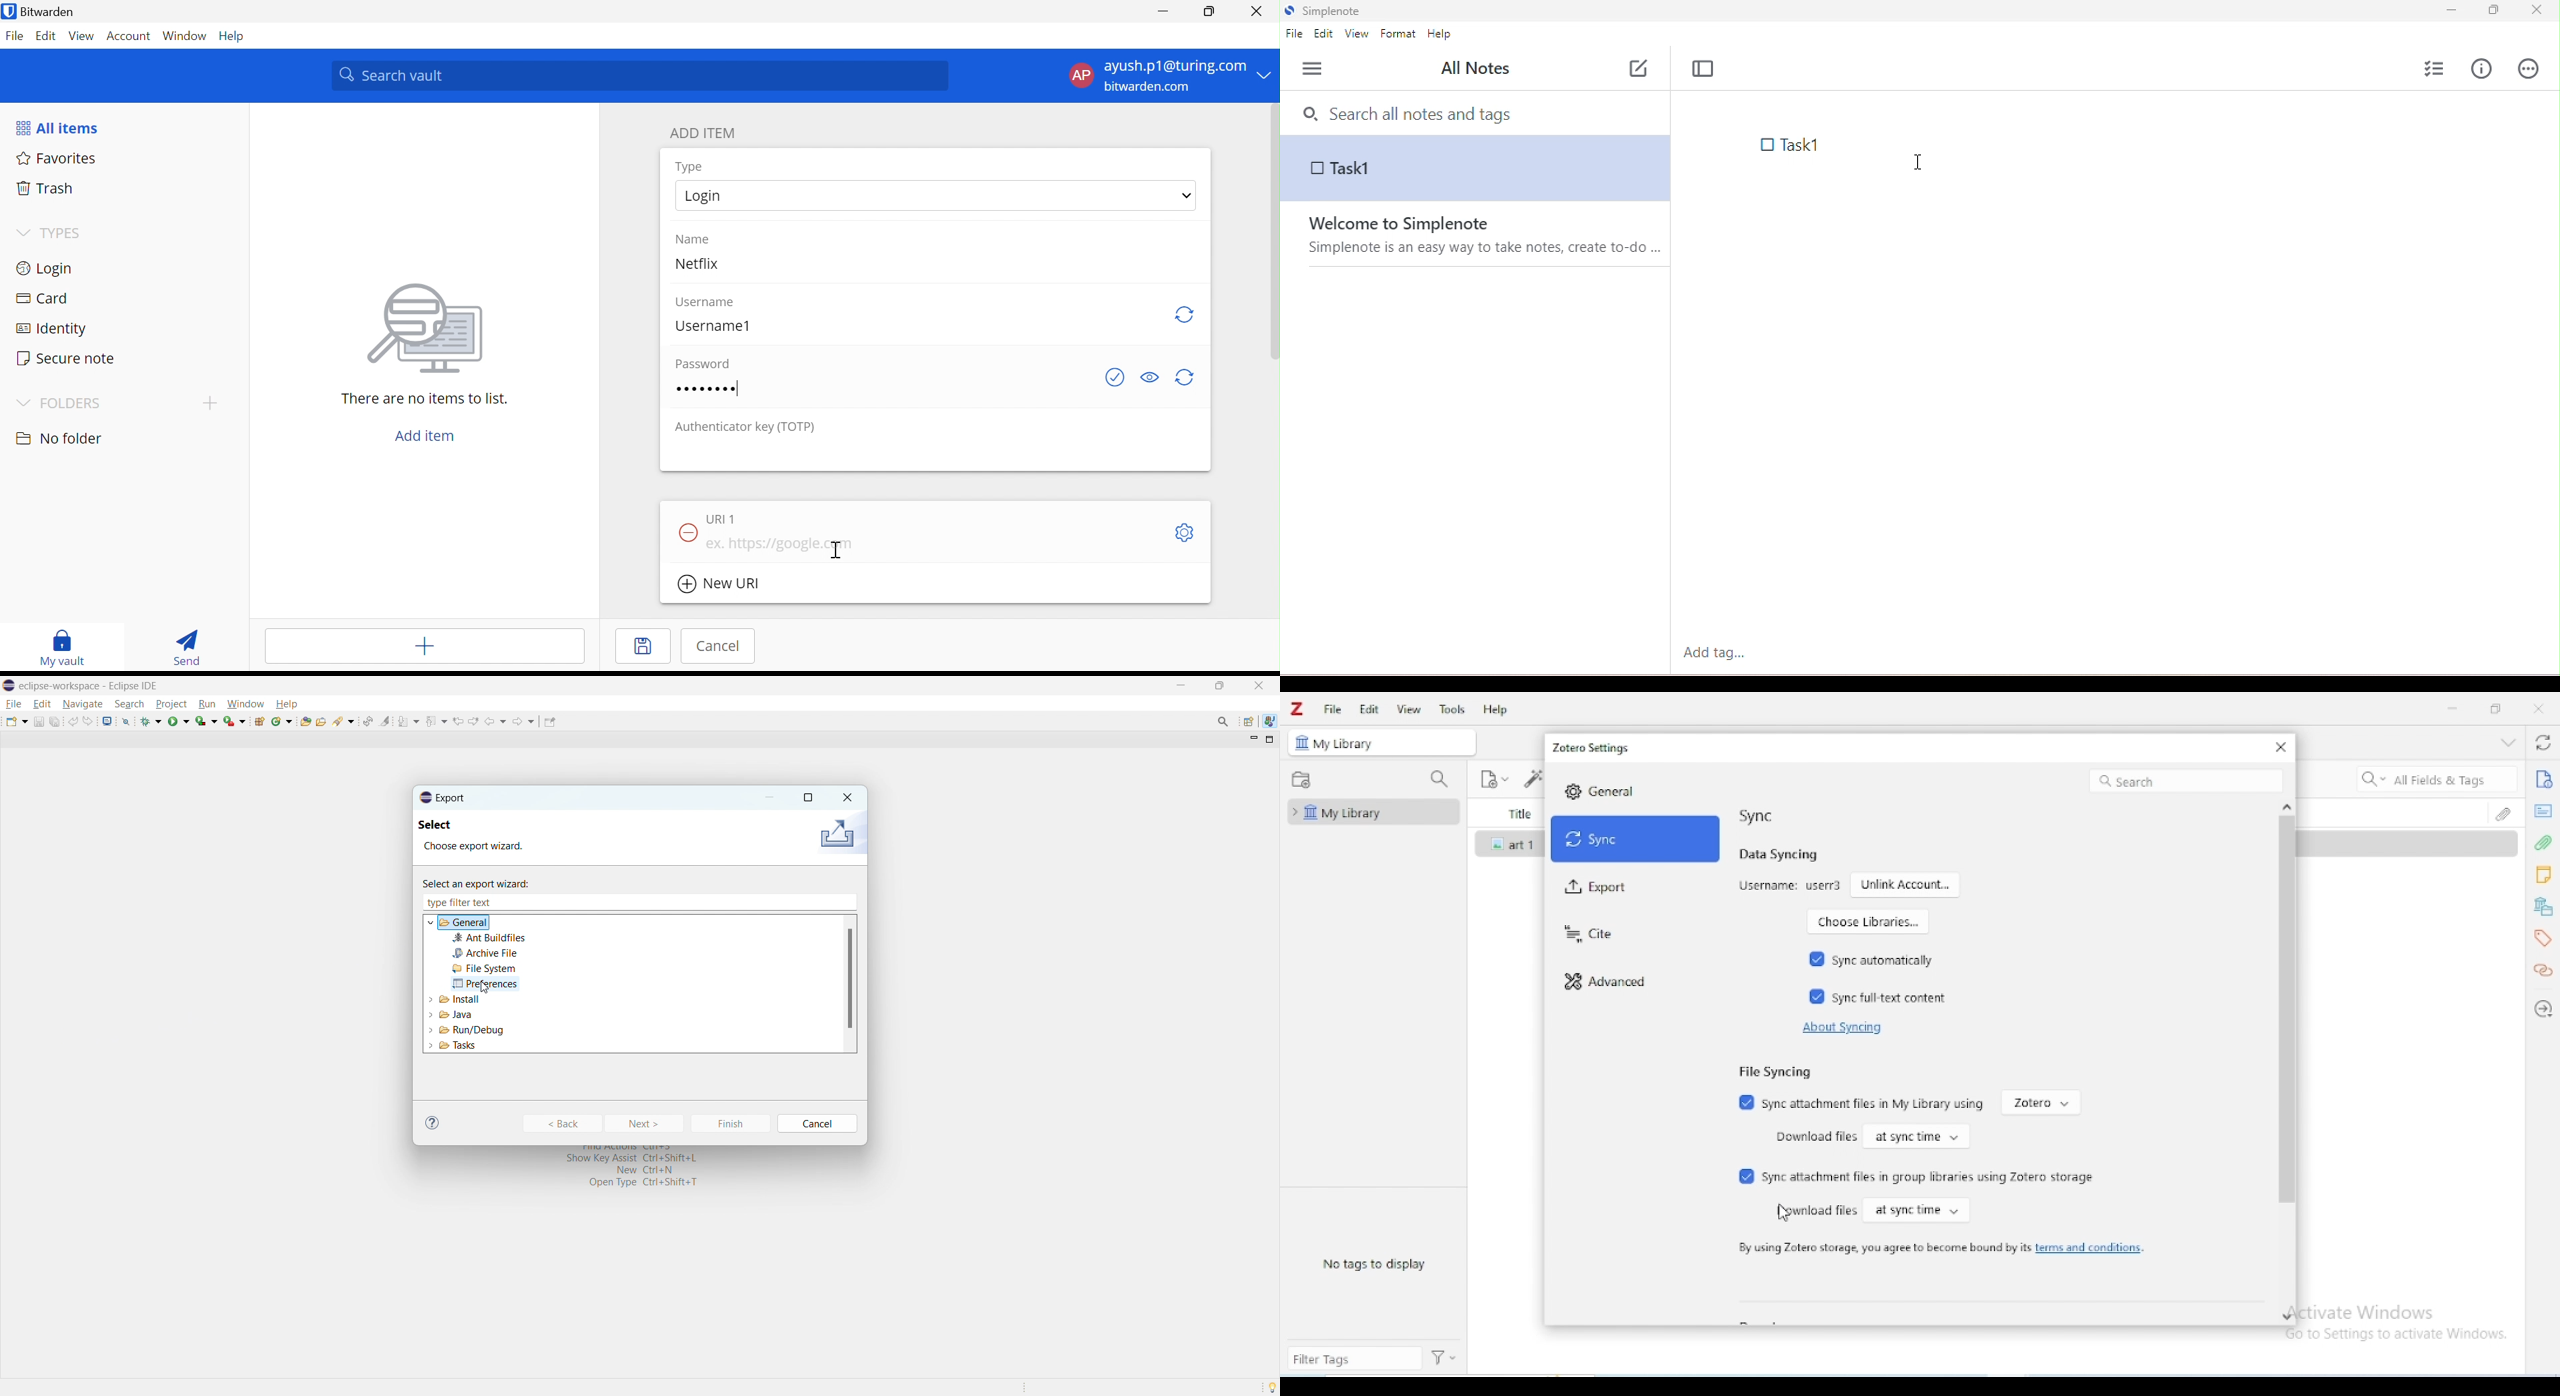 The image size is (2576, 1400). Describe the element at coordinates (1371, 812) in the screenshot. I see `my library` at that location.